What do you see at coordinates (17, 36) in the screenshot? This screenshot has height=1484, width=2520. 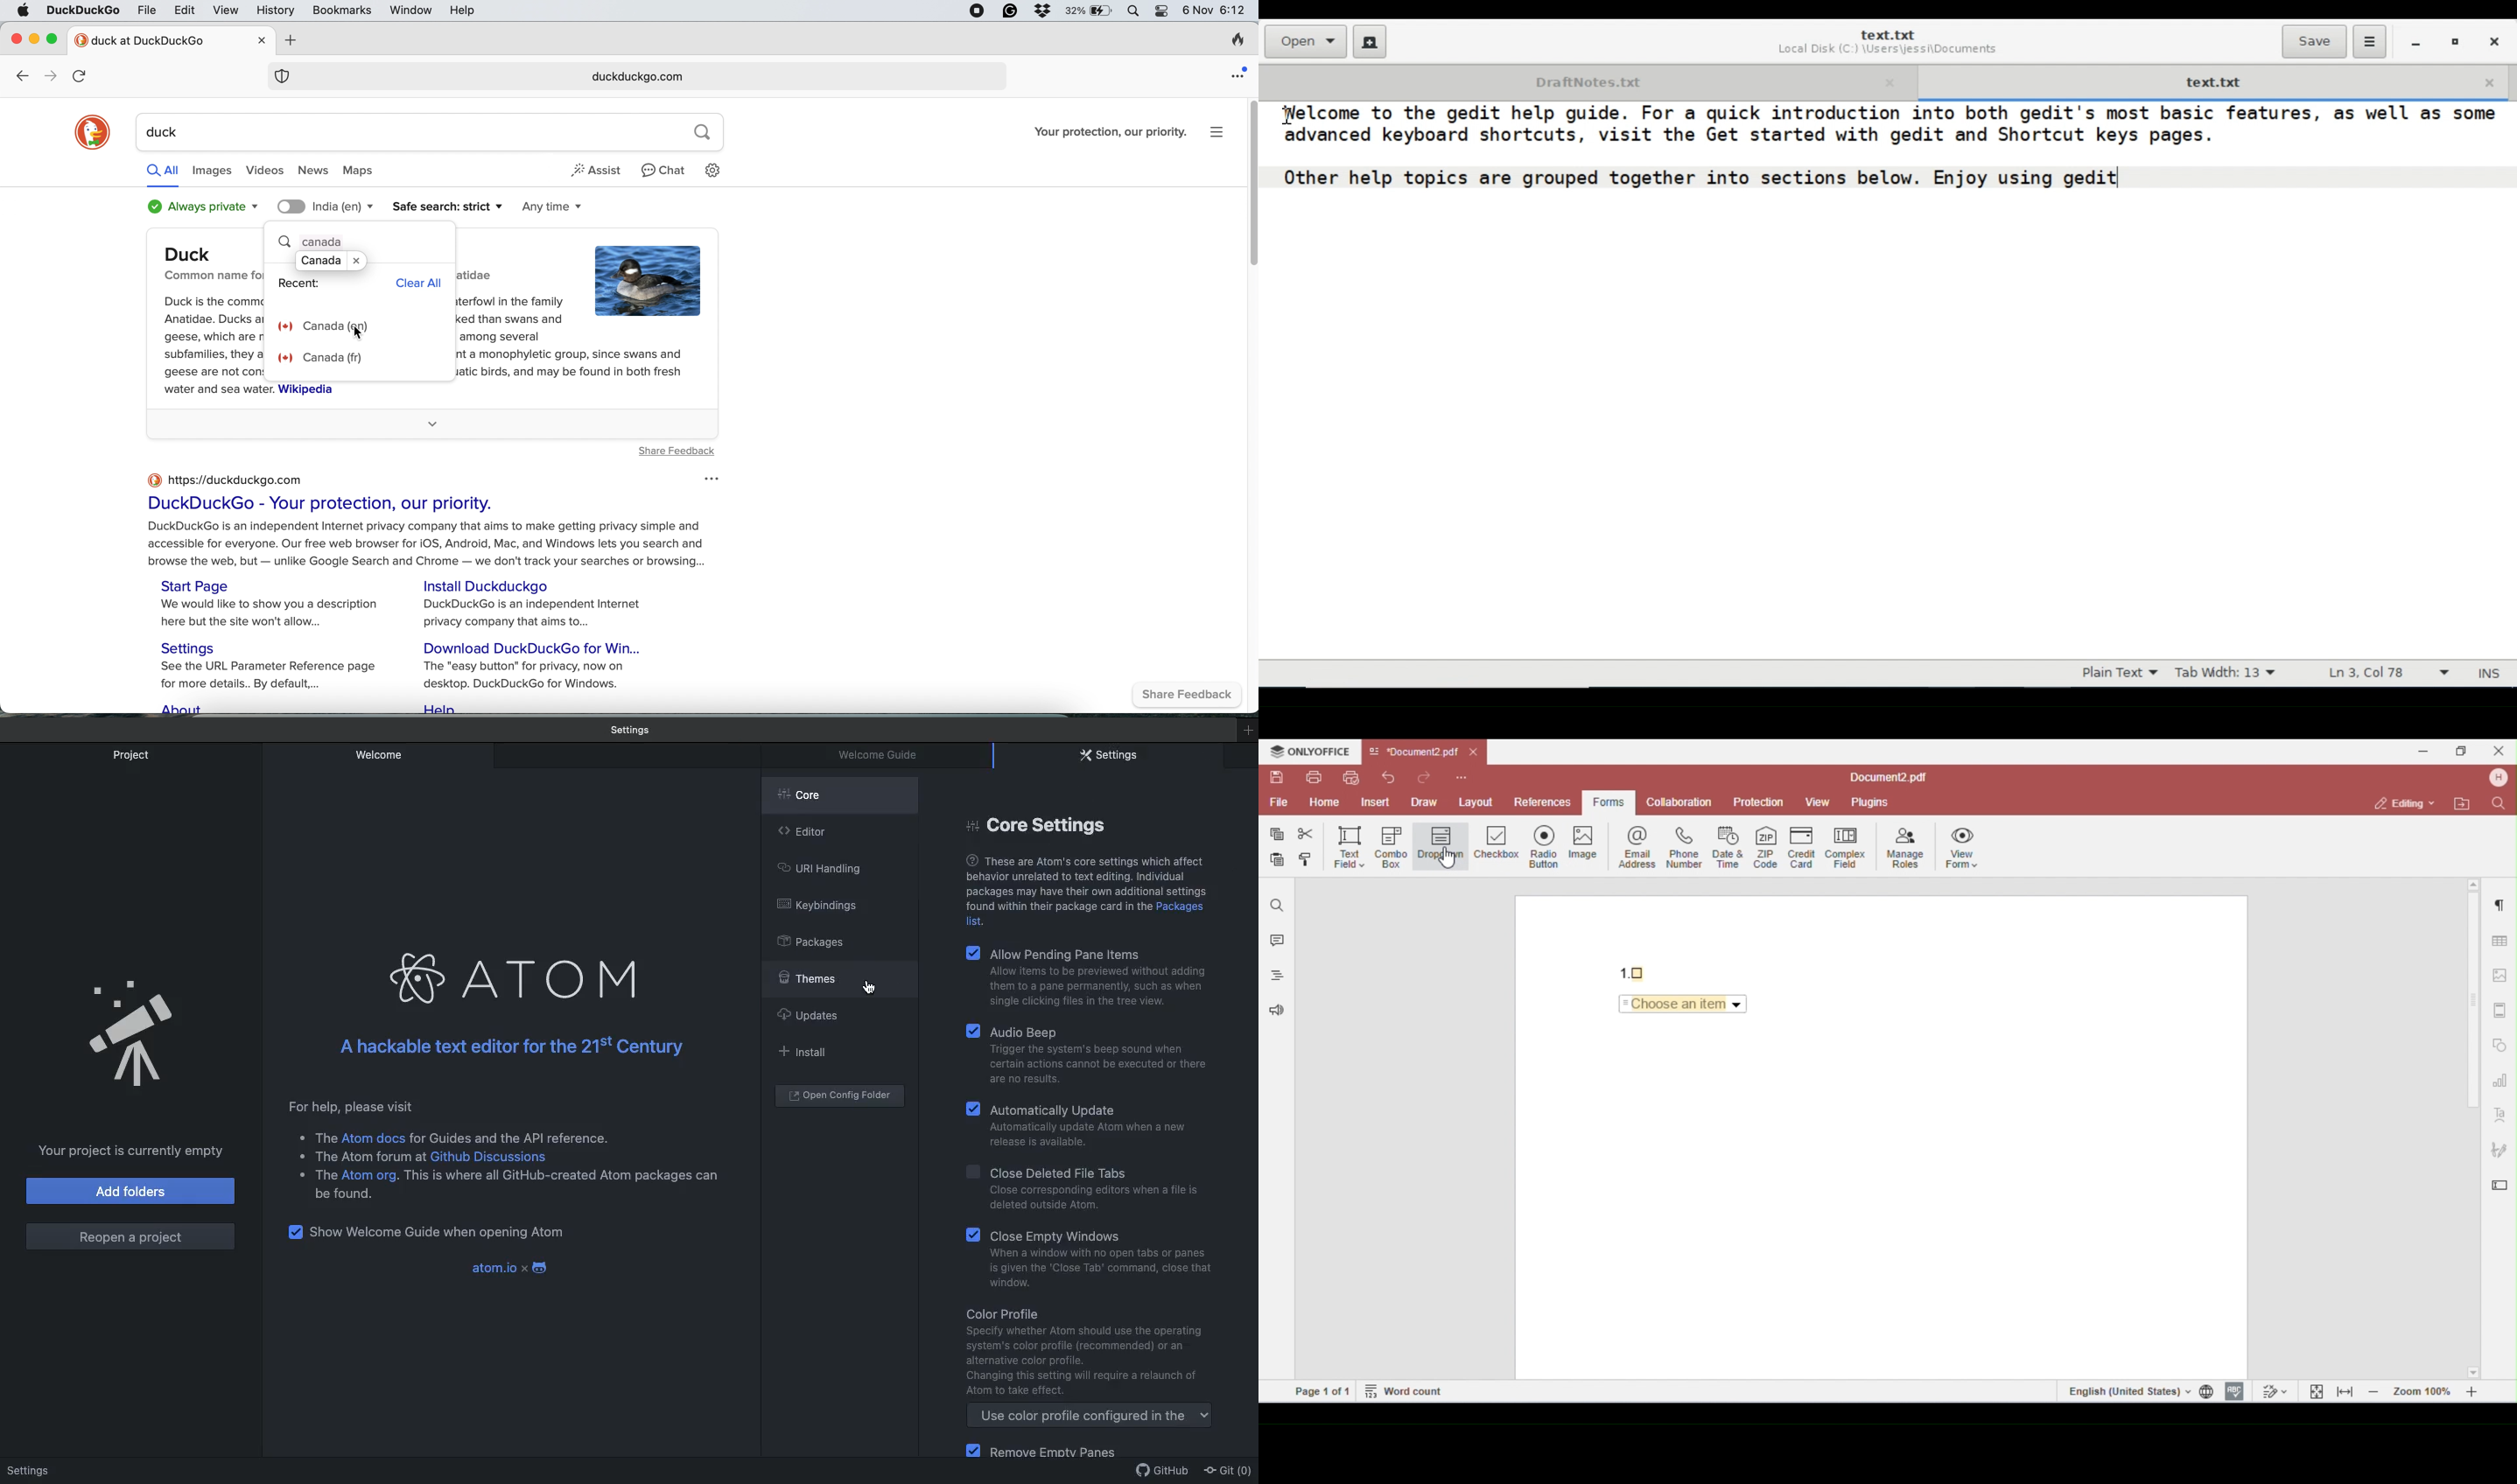 I see `close` at bounding box center [17, 36].